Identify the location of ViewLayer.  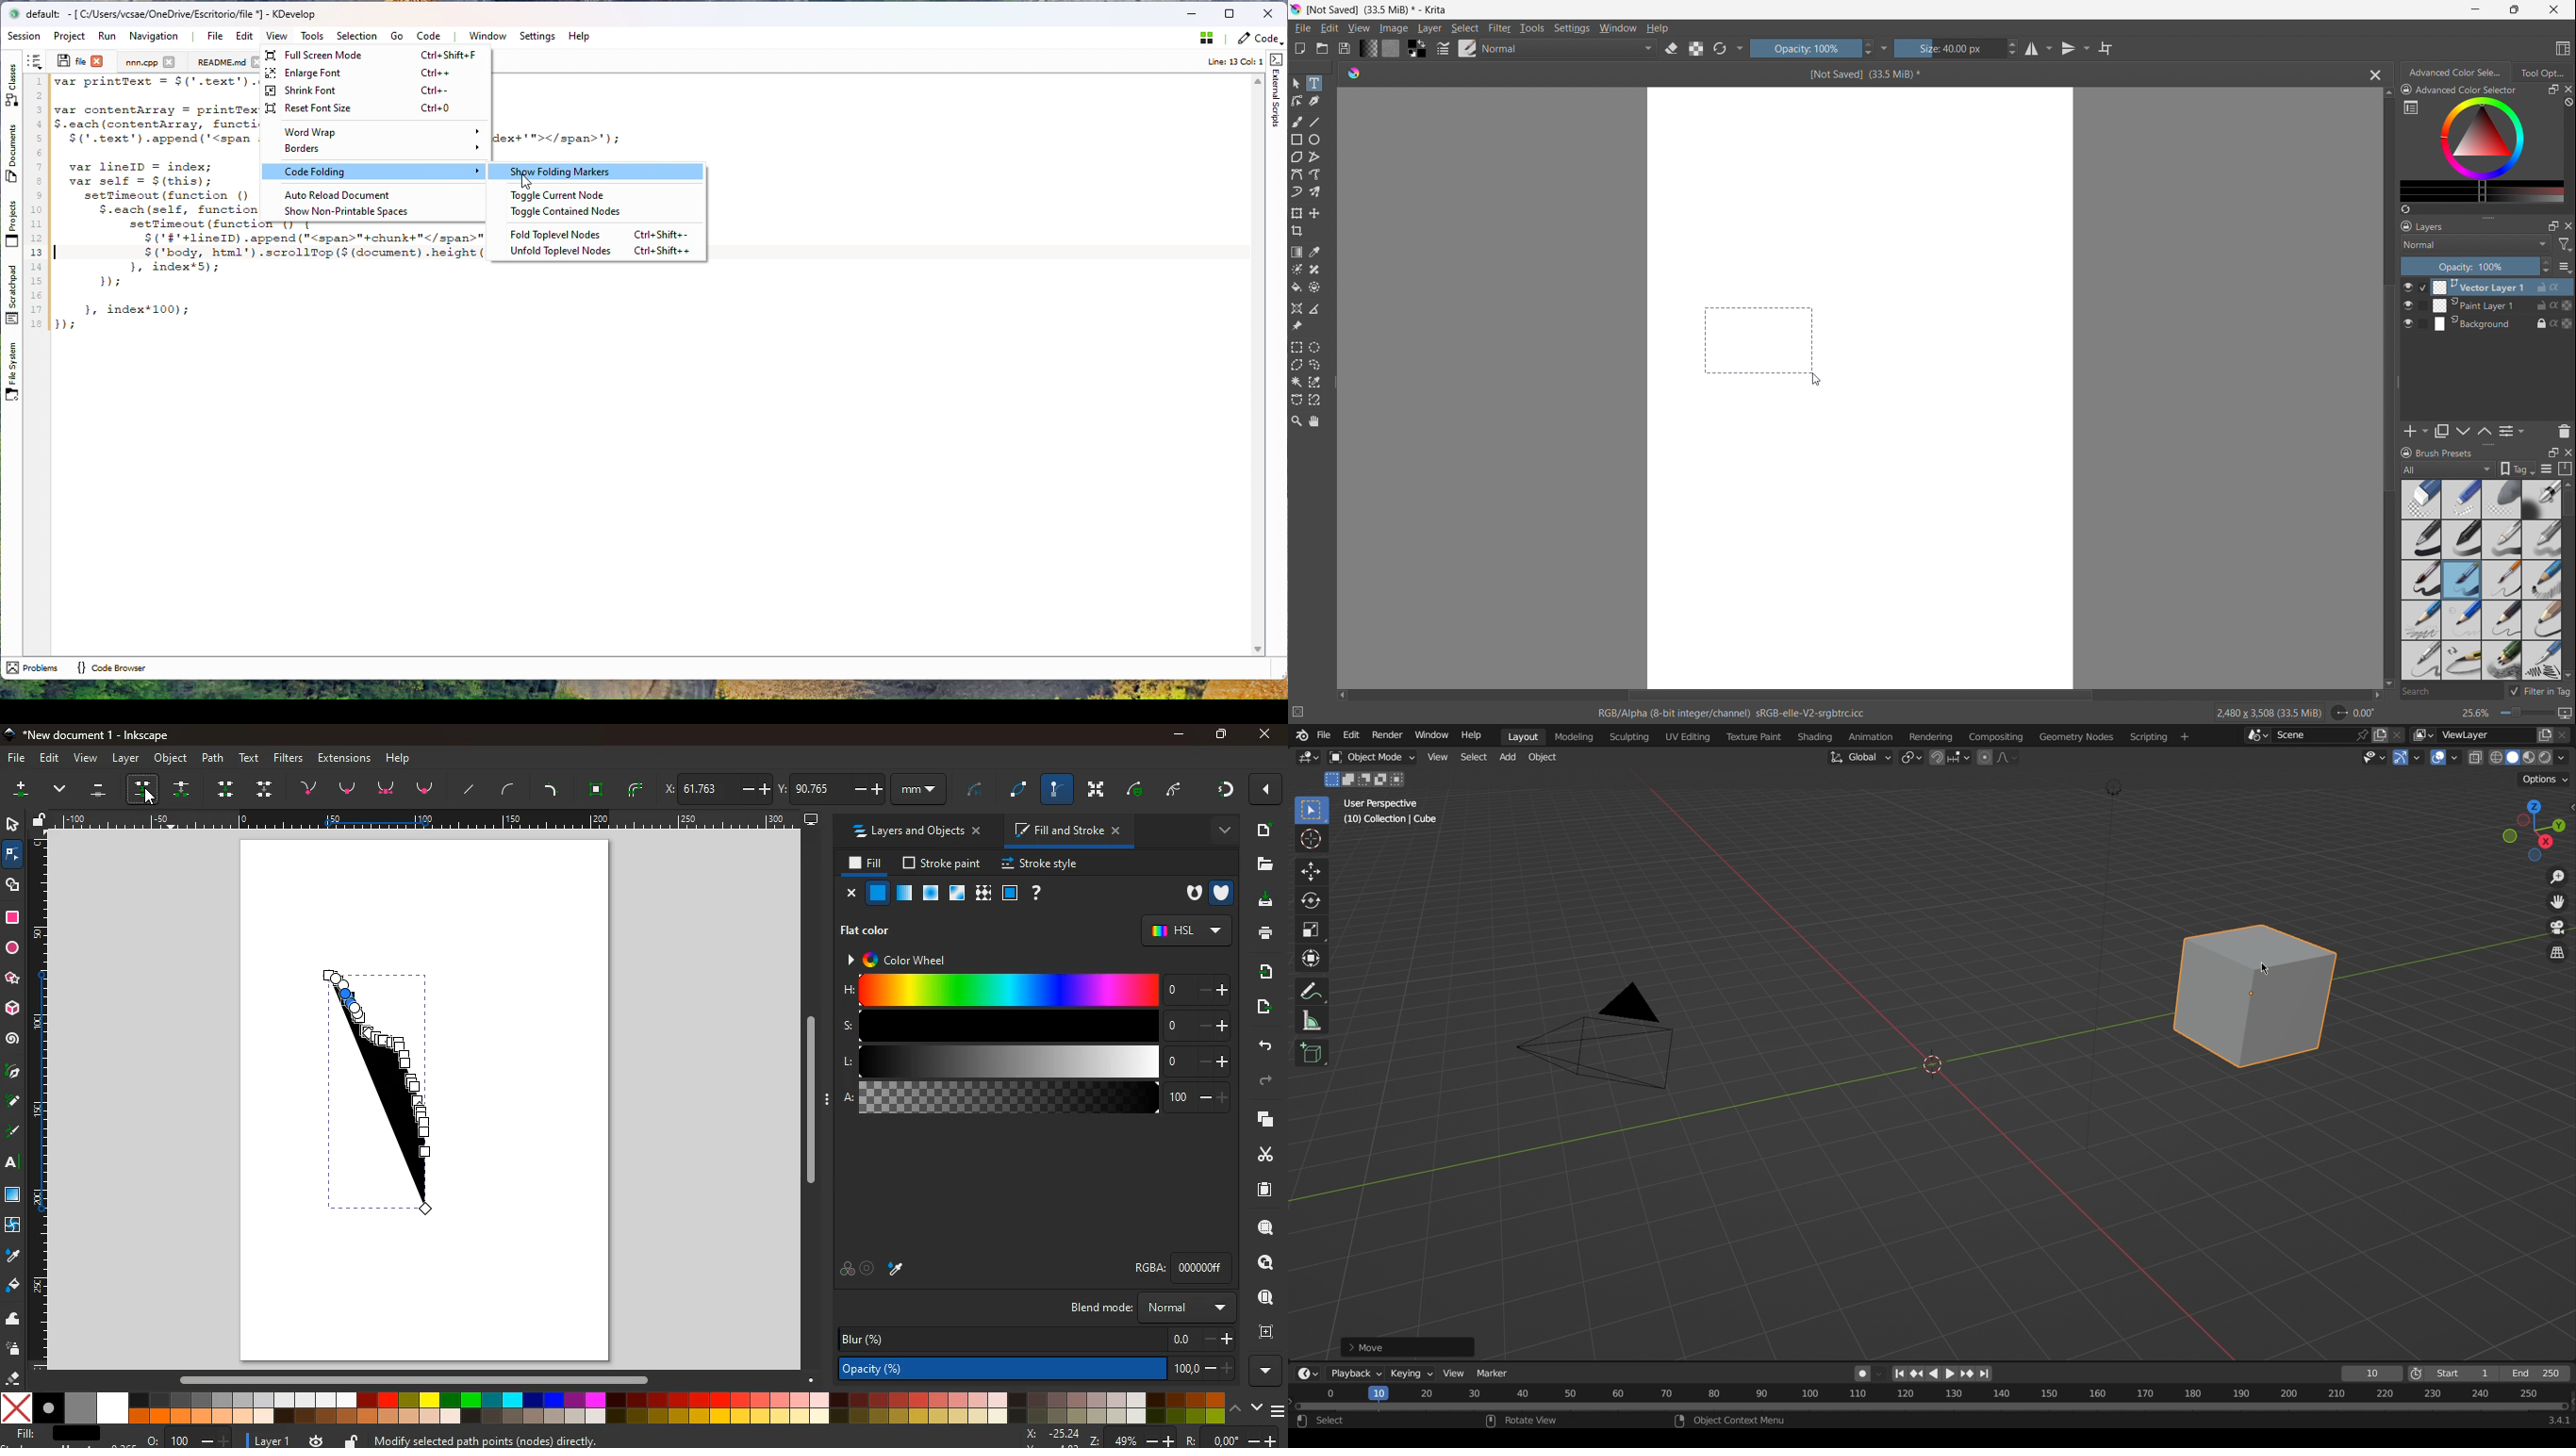
(2477, 735).